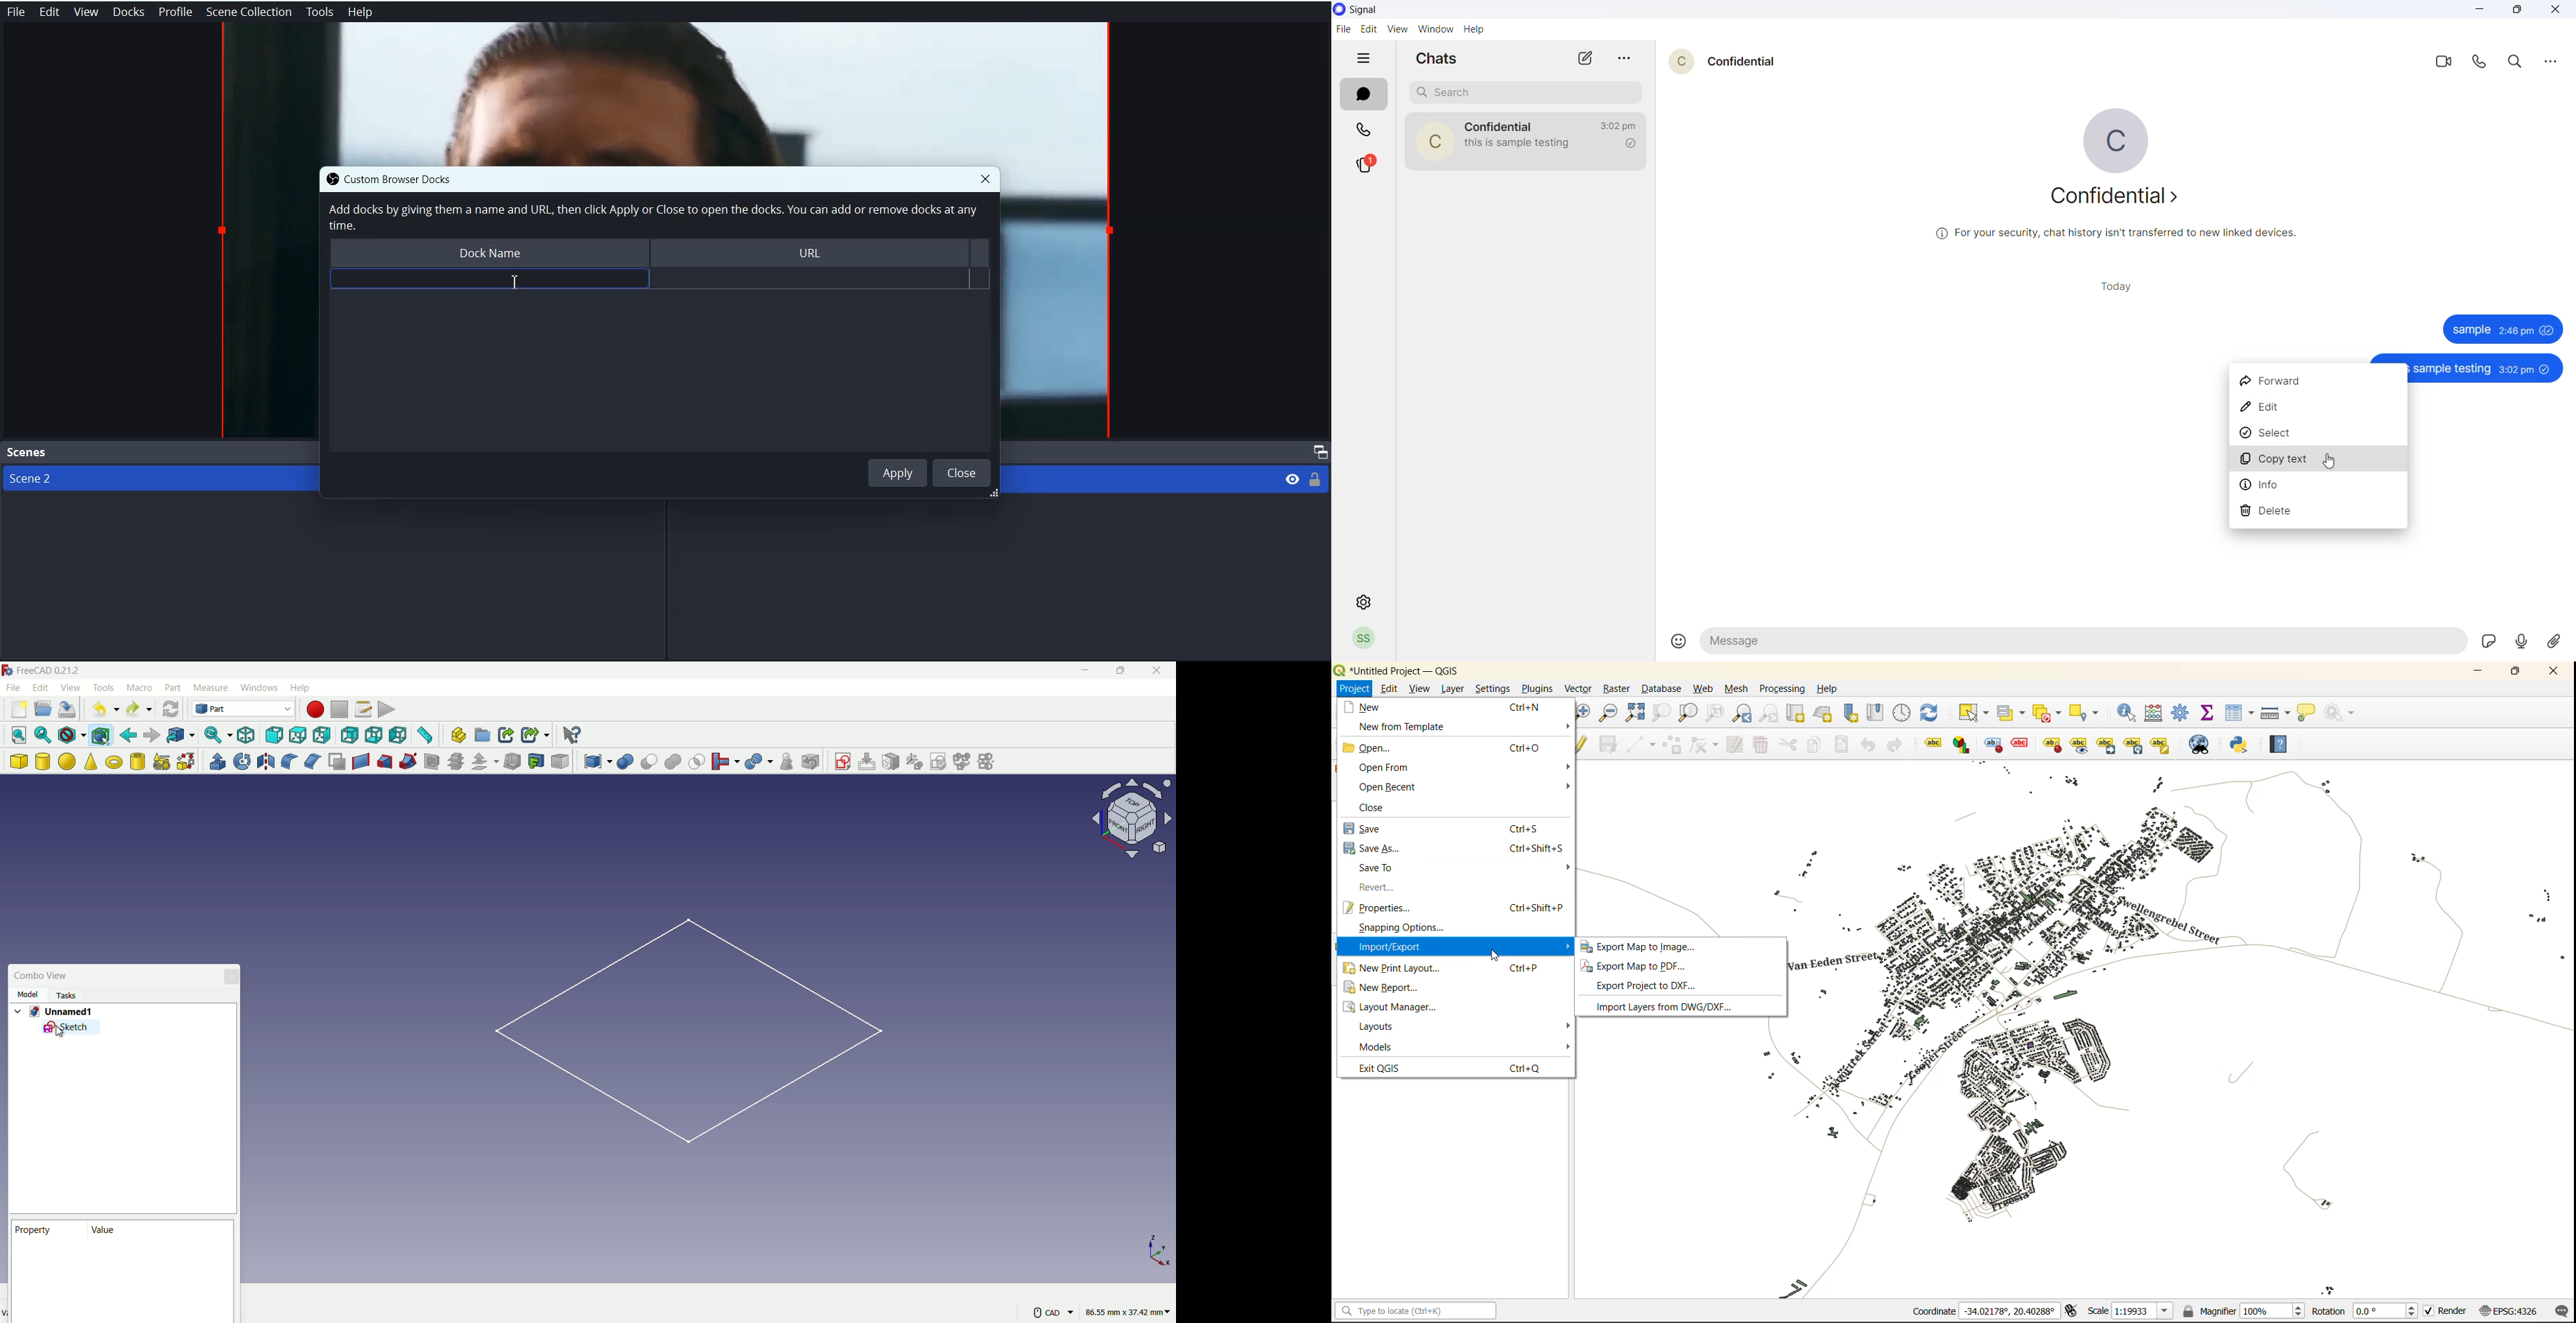 The image size is (2576, 1344). I want to click on edit, so click(1368, 28).